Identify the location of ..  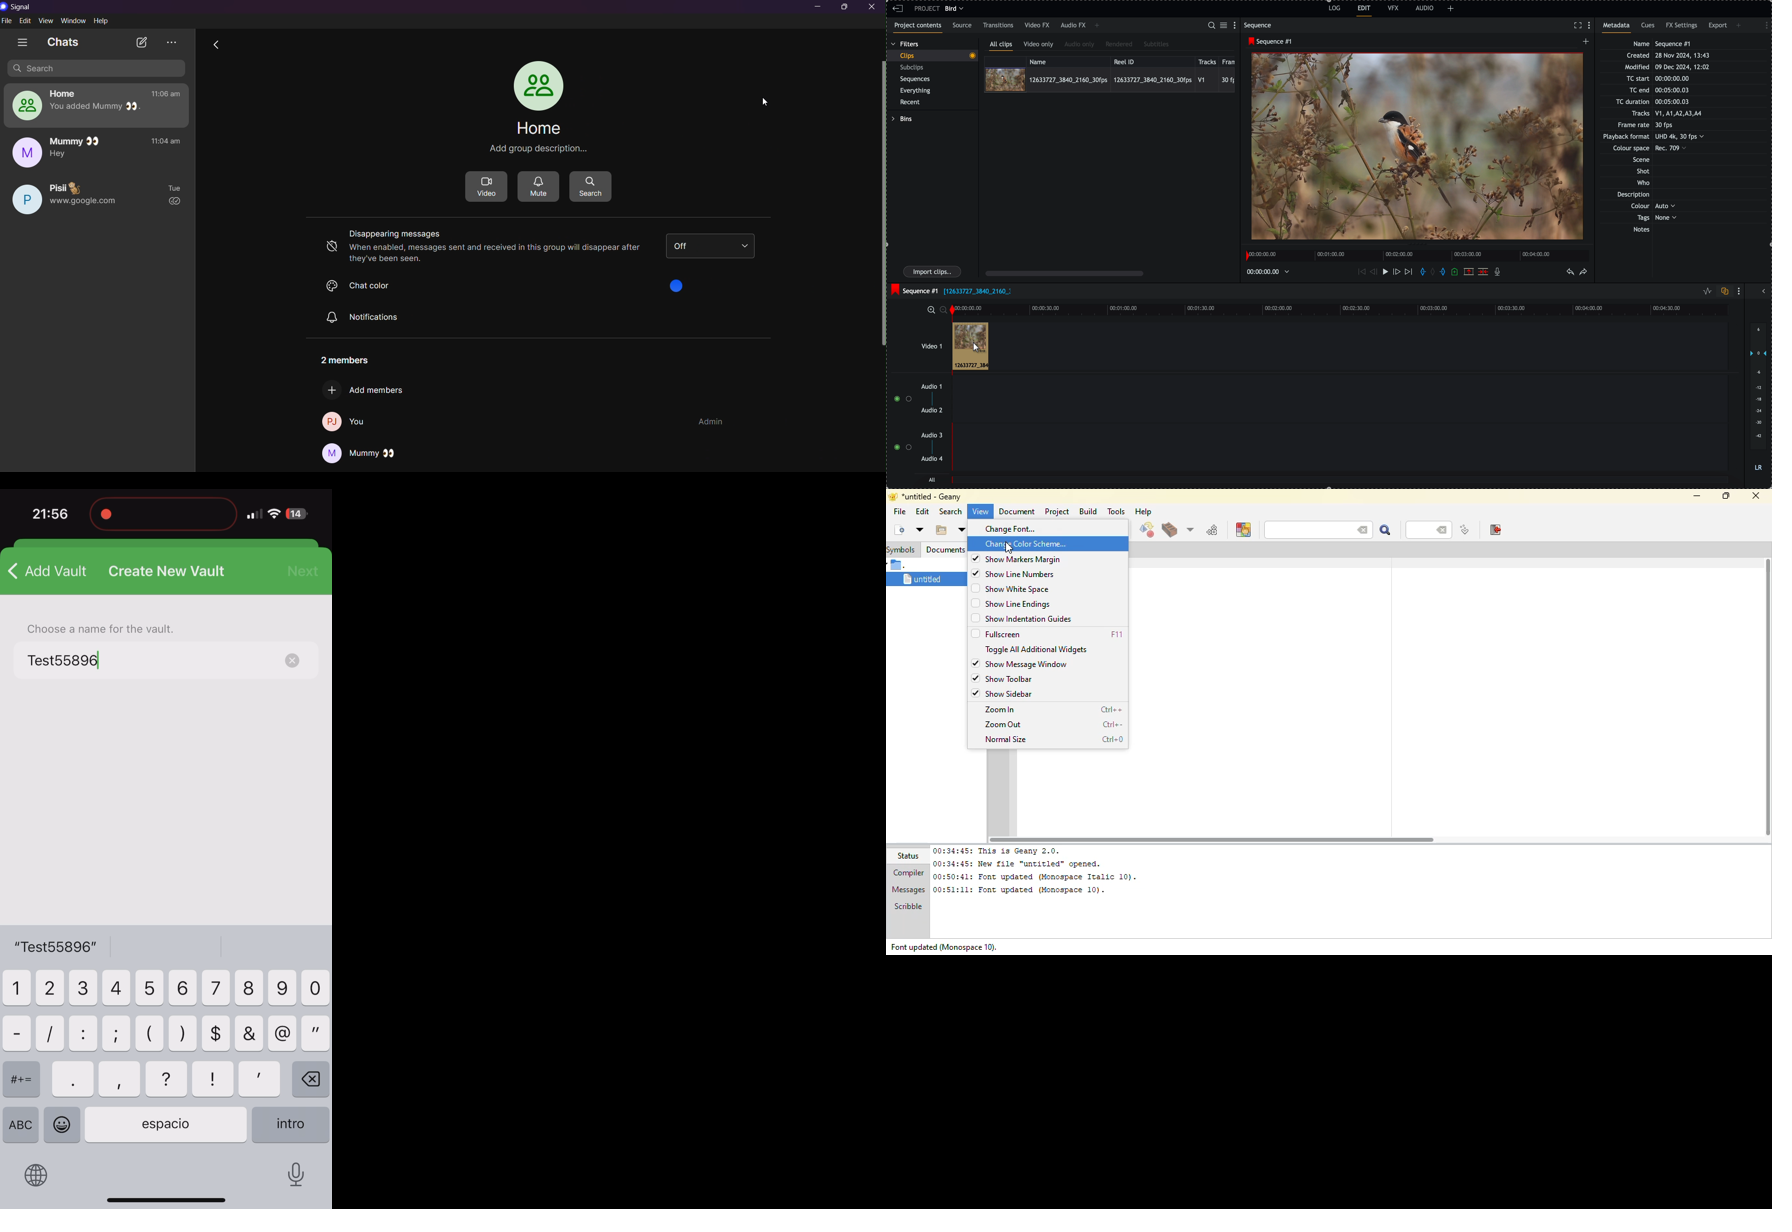
(900, 565).